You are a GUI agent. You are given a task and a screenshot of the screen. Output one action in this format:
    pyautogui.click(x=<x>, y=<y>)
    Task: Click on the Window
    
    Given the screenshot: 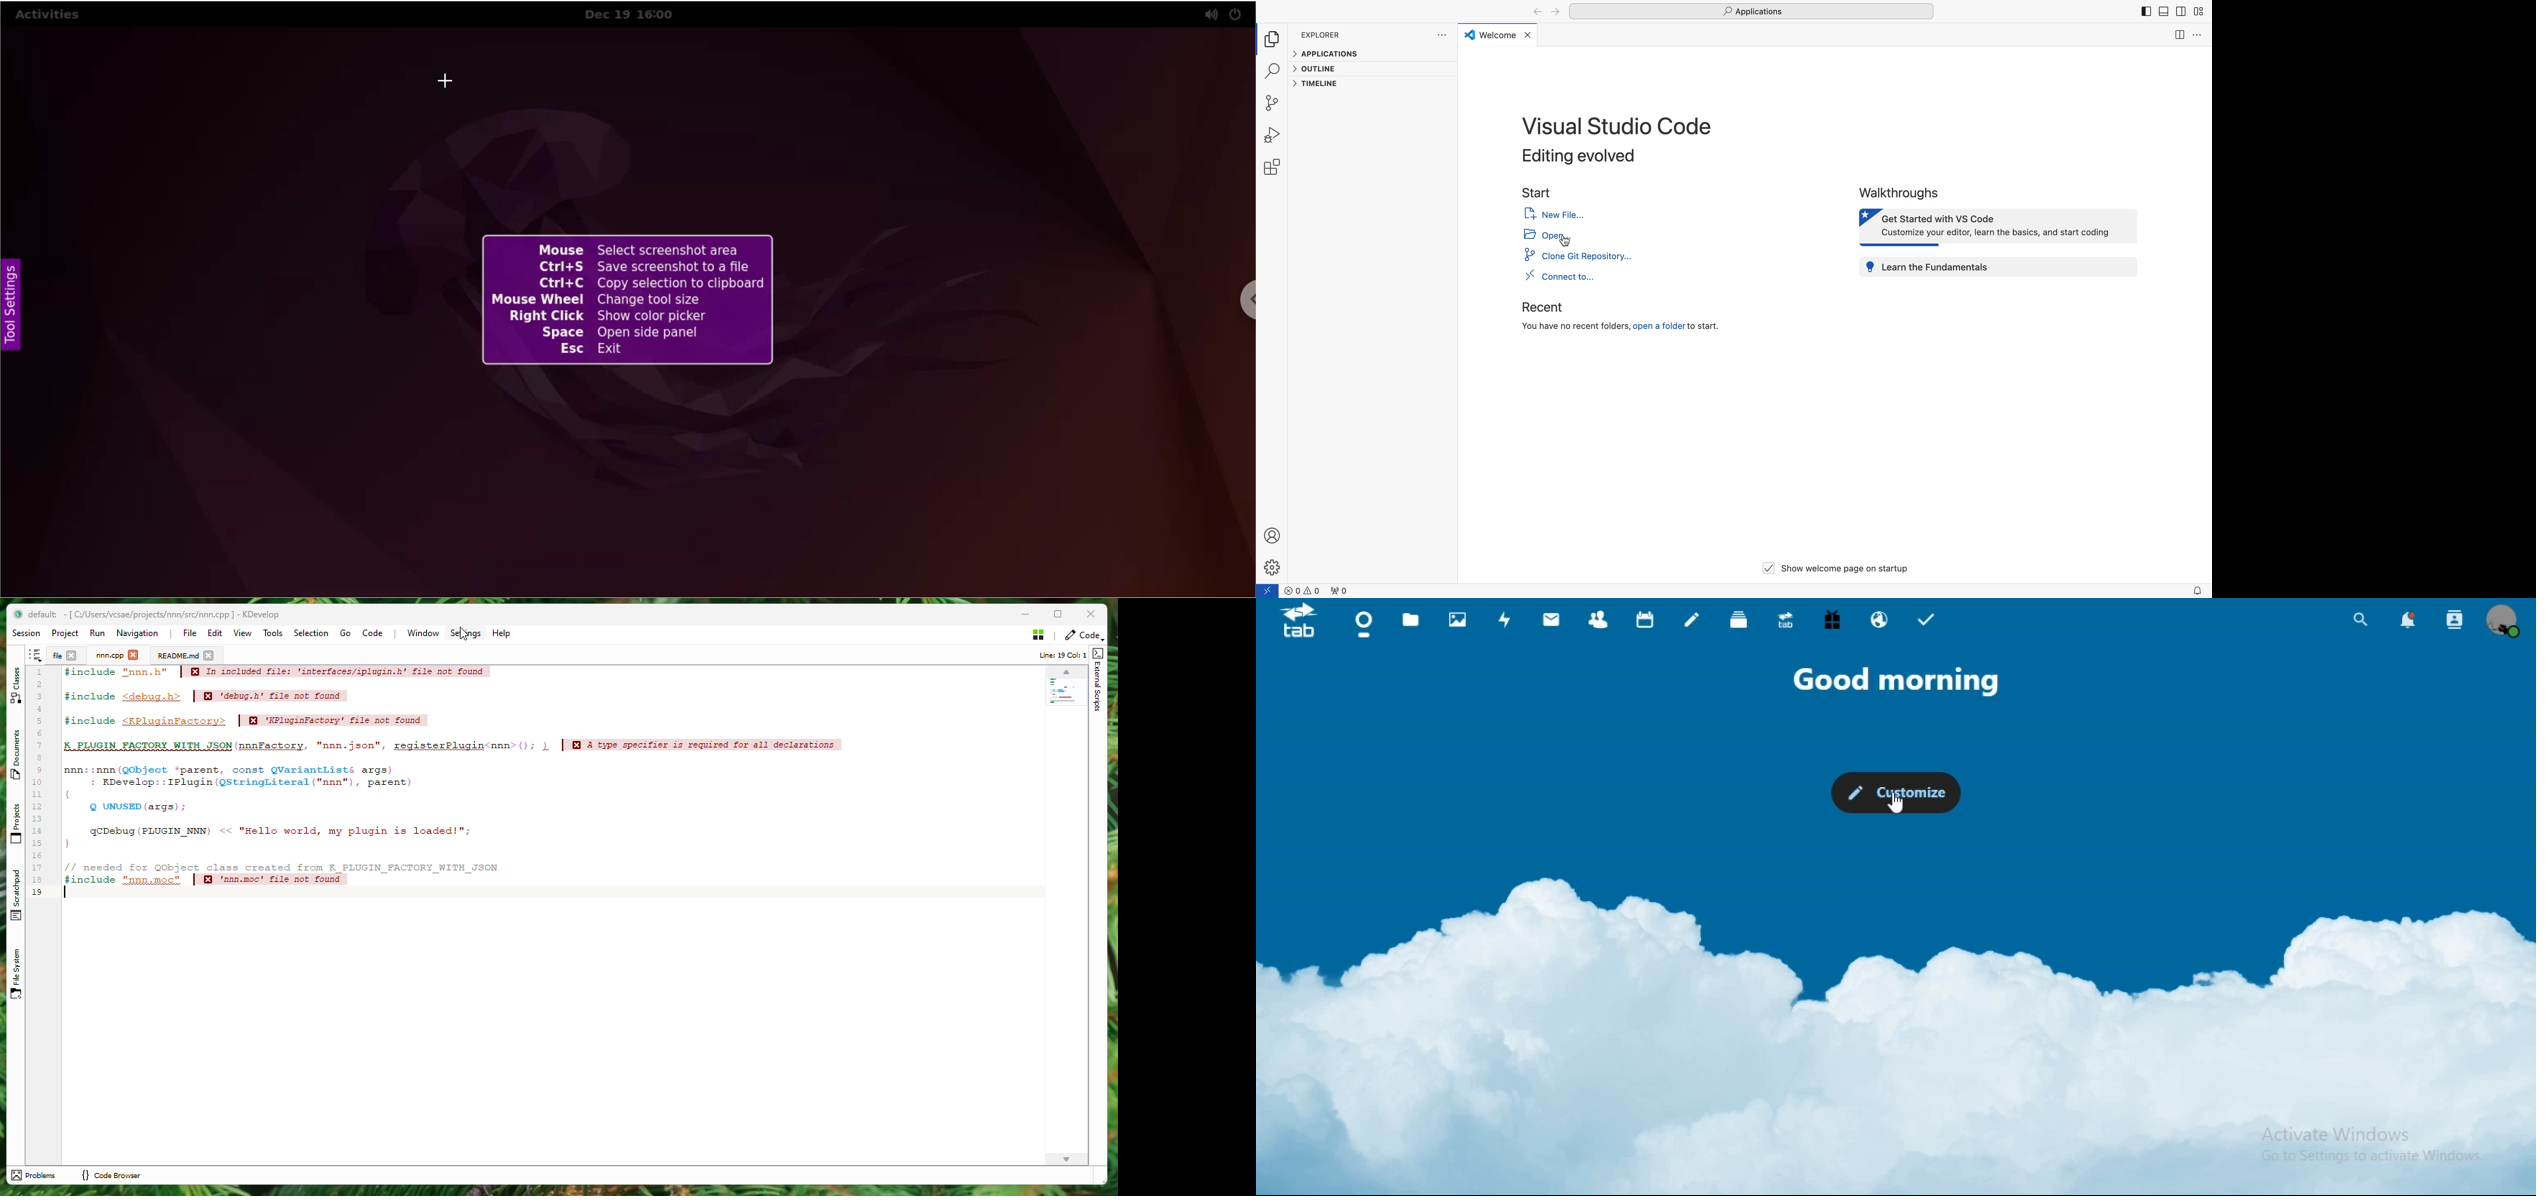 What is the action you would take?
    pyautogui.click(x=420, y=633)
    